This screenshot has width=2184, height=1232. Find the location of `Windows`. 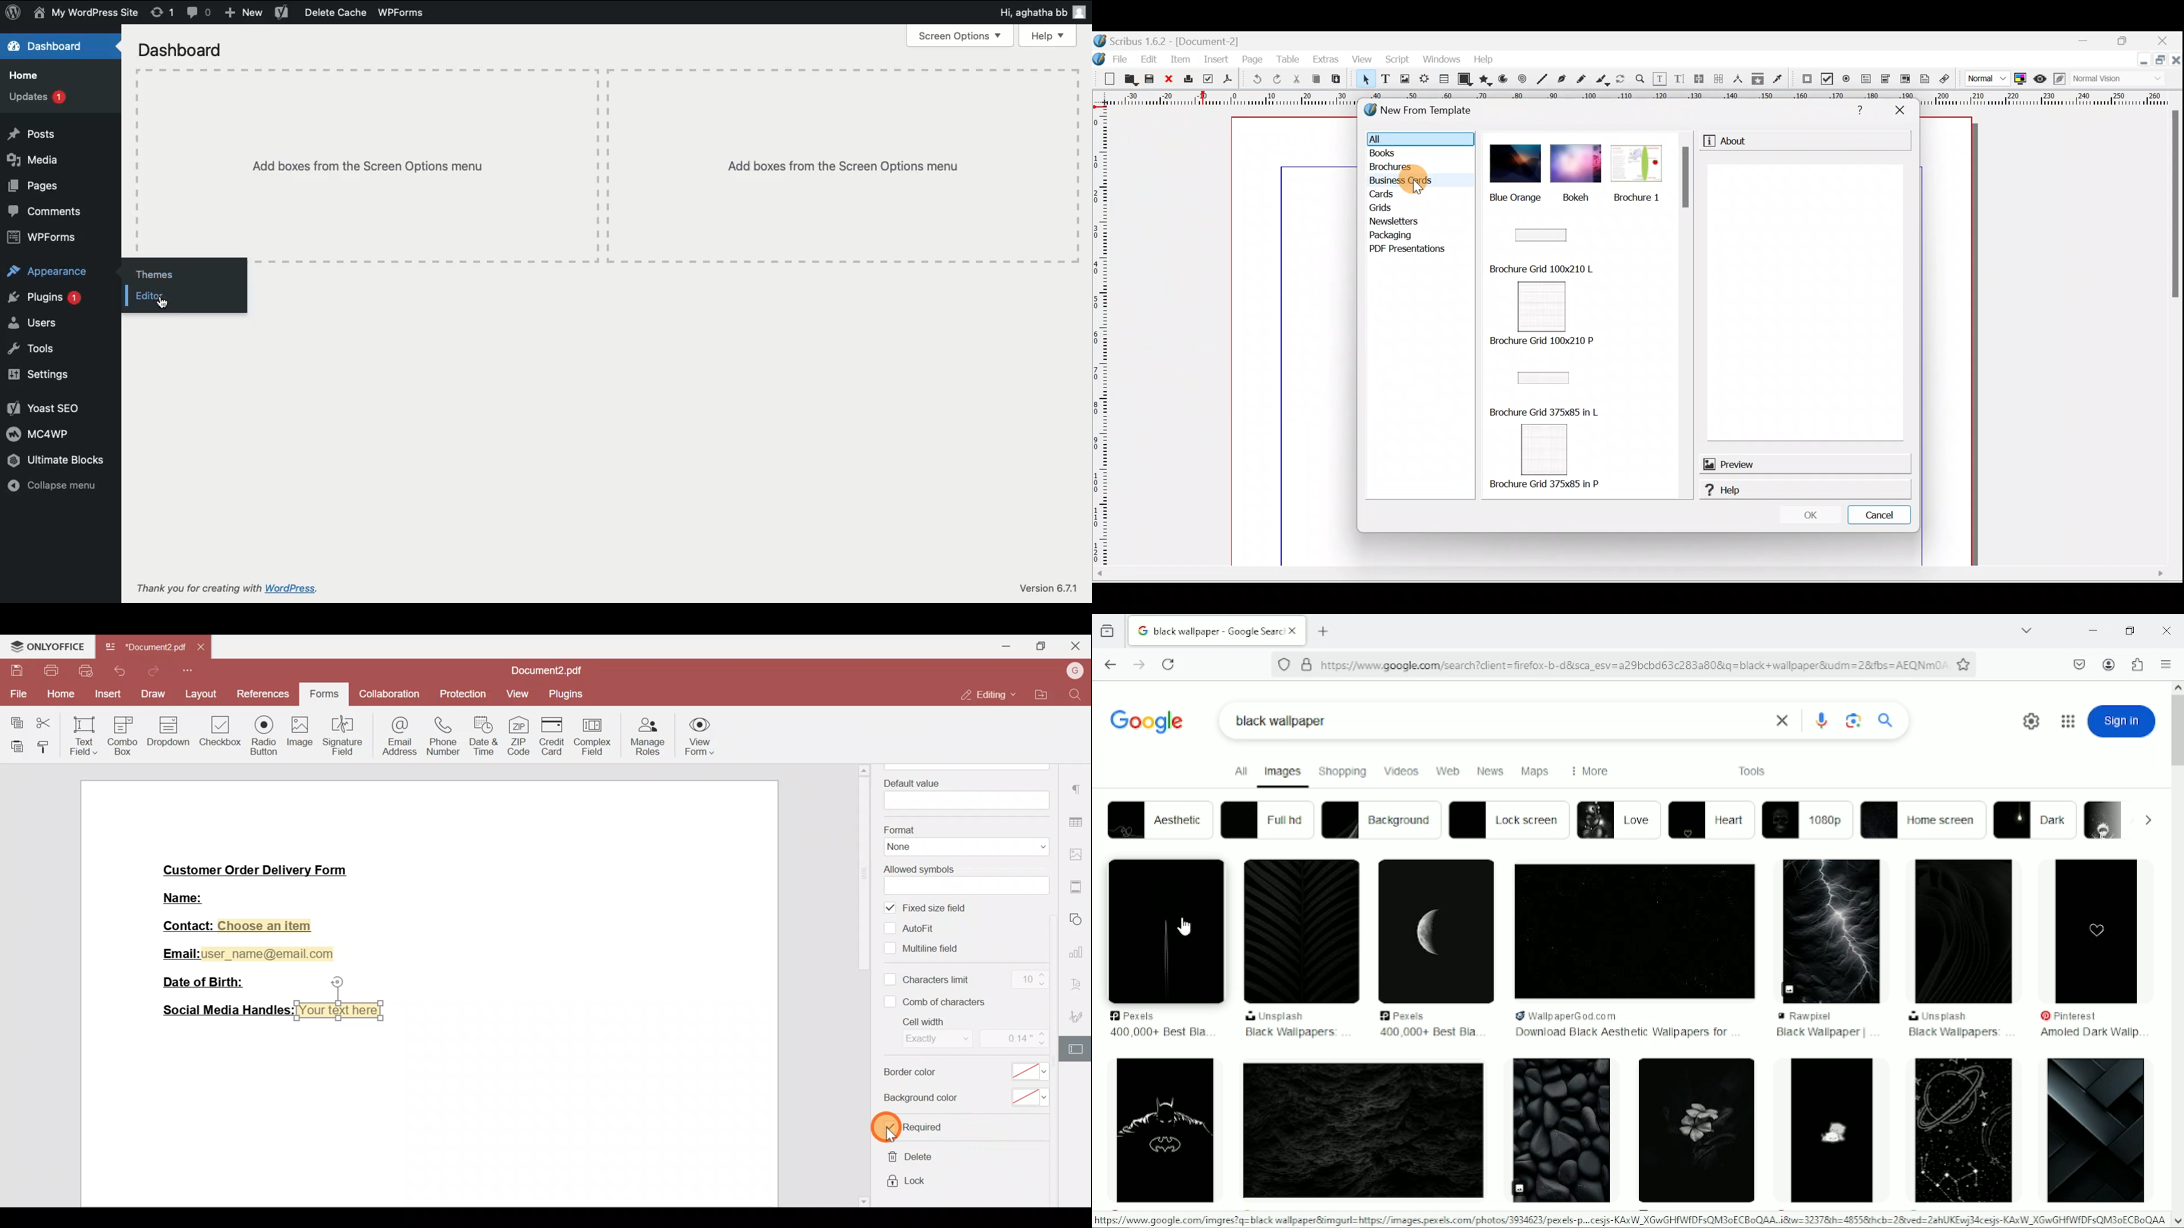

Windows is located at coordinates (1444, 61).